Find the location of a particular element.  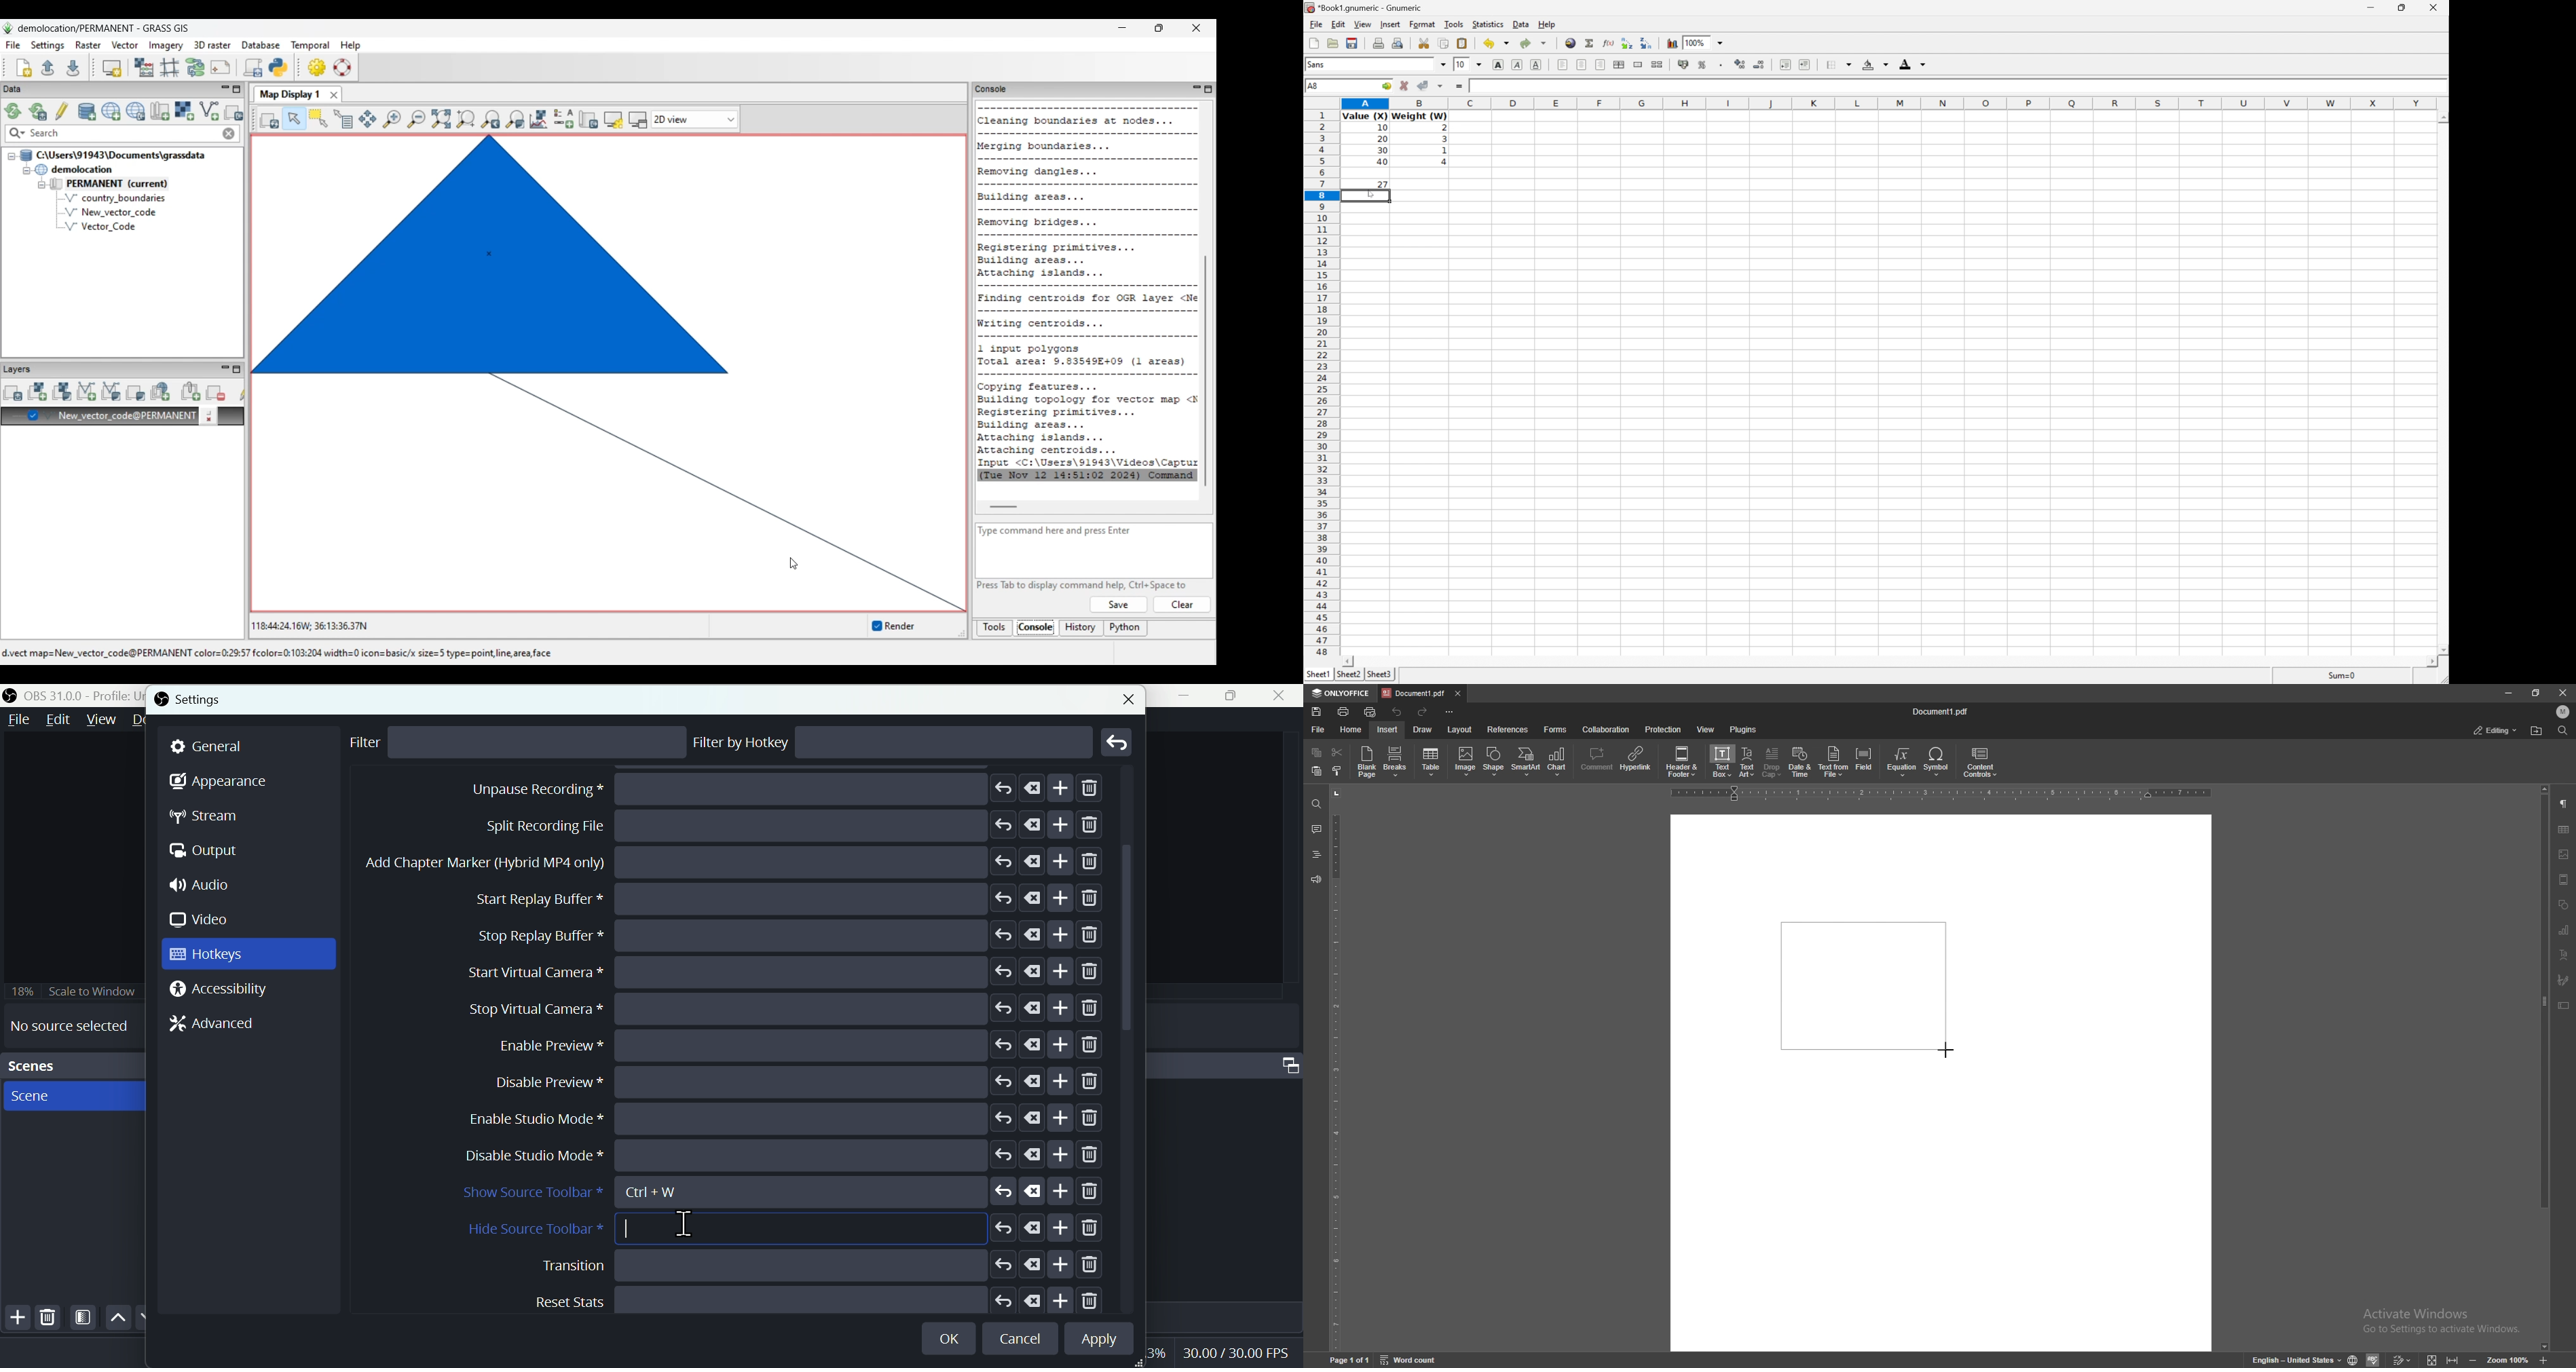

copy is located at coordinates (1317, 752).